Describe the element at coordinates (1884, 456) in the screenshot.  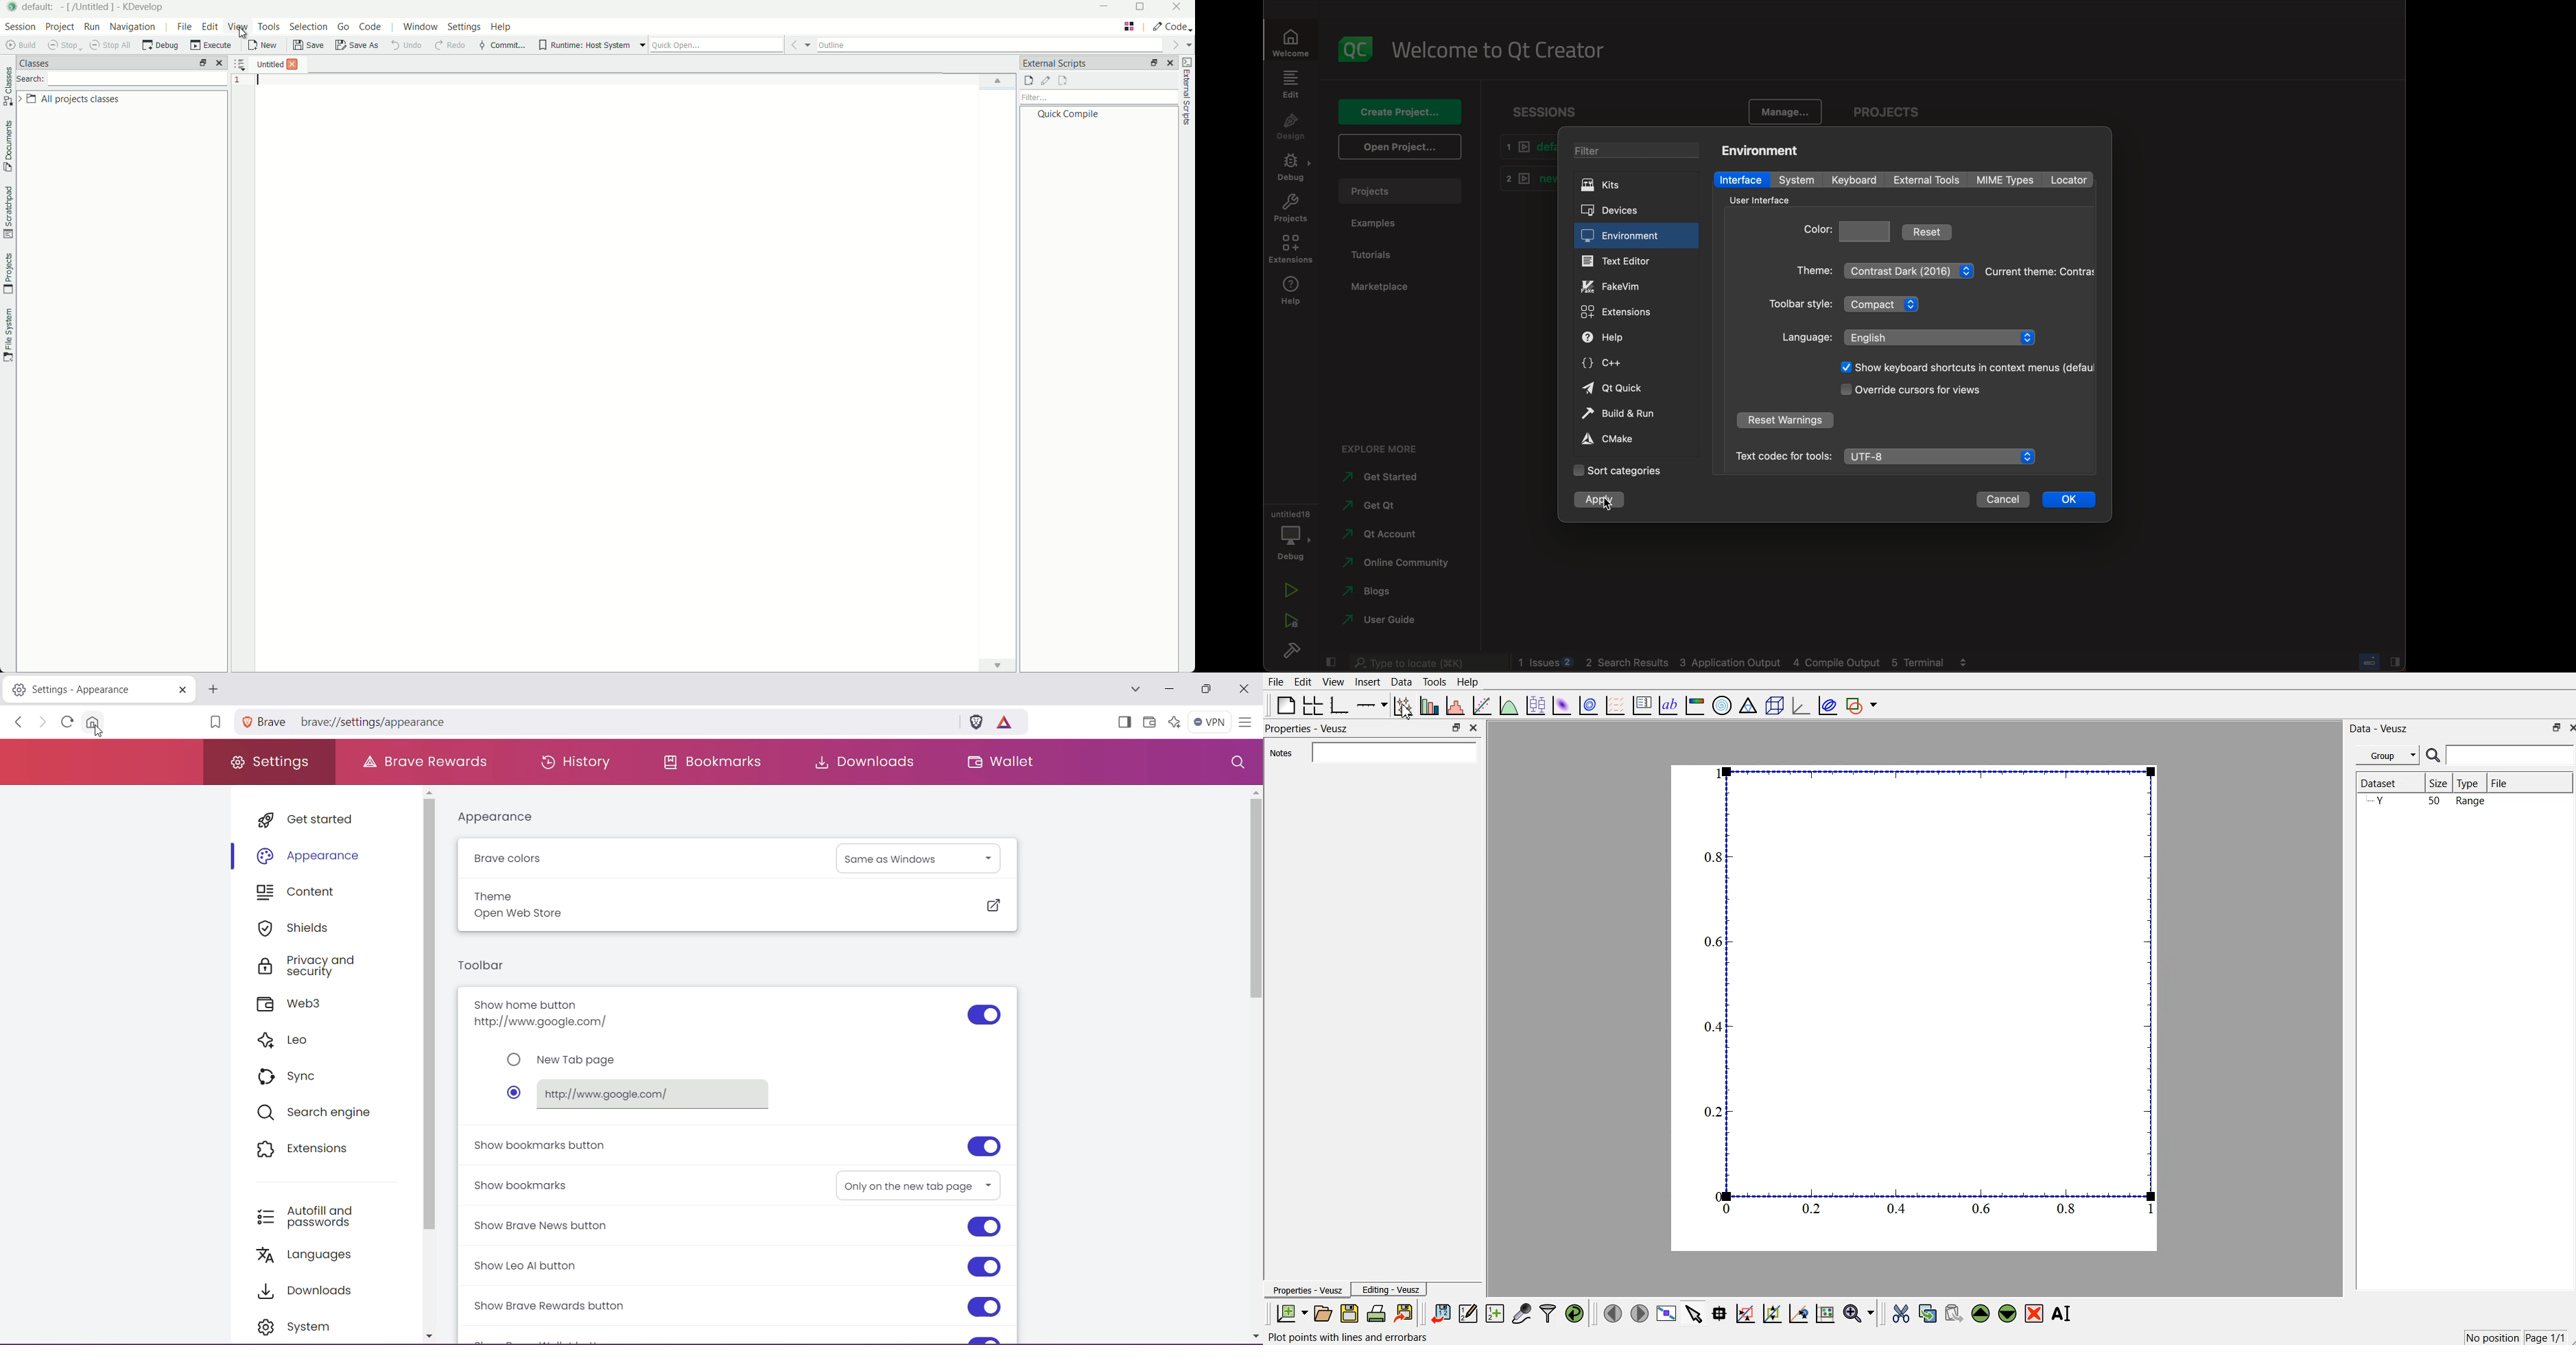
I see `text code` at that location.